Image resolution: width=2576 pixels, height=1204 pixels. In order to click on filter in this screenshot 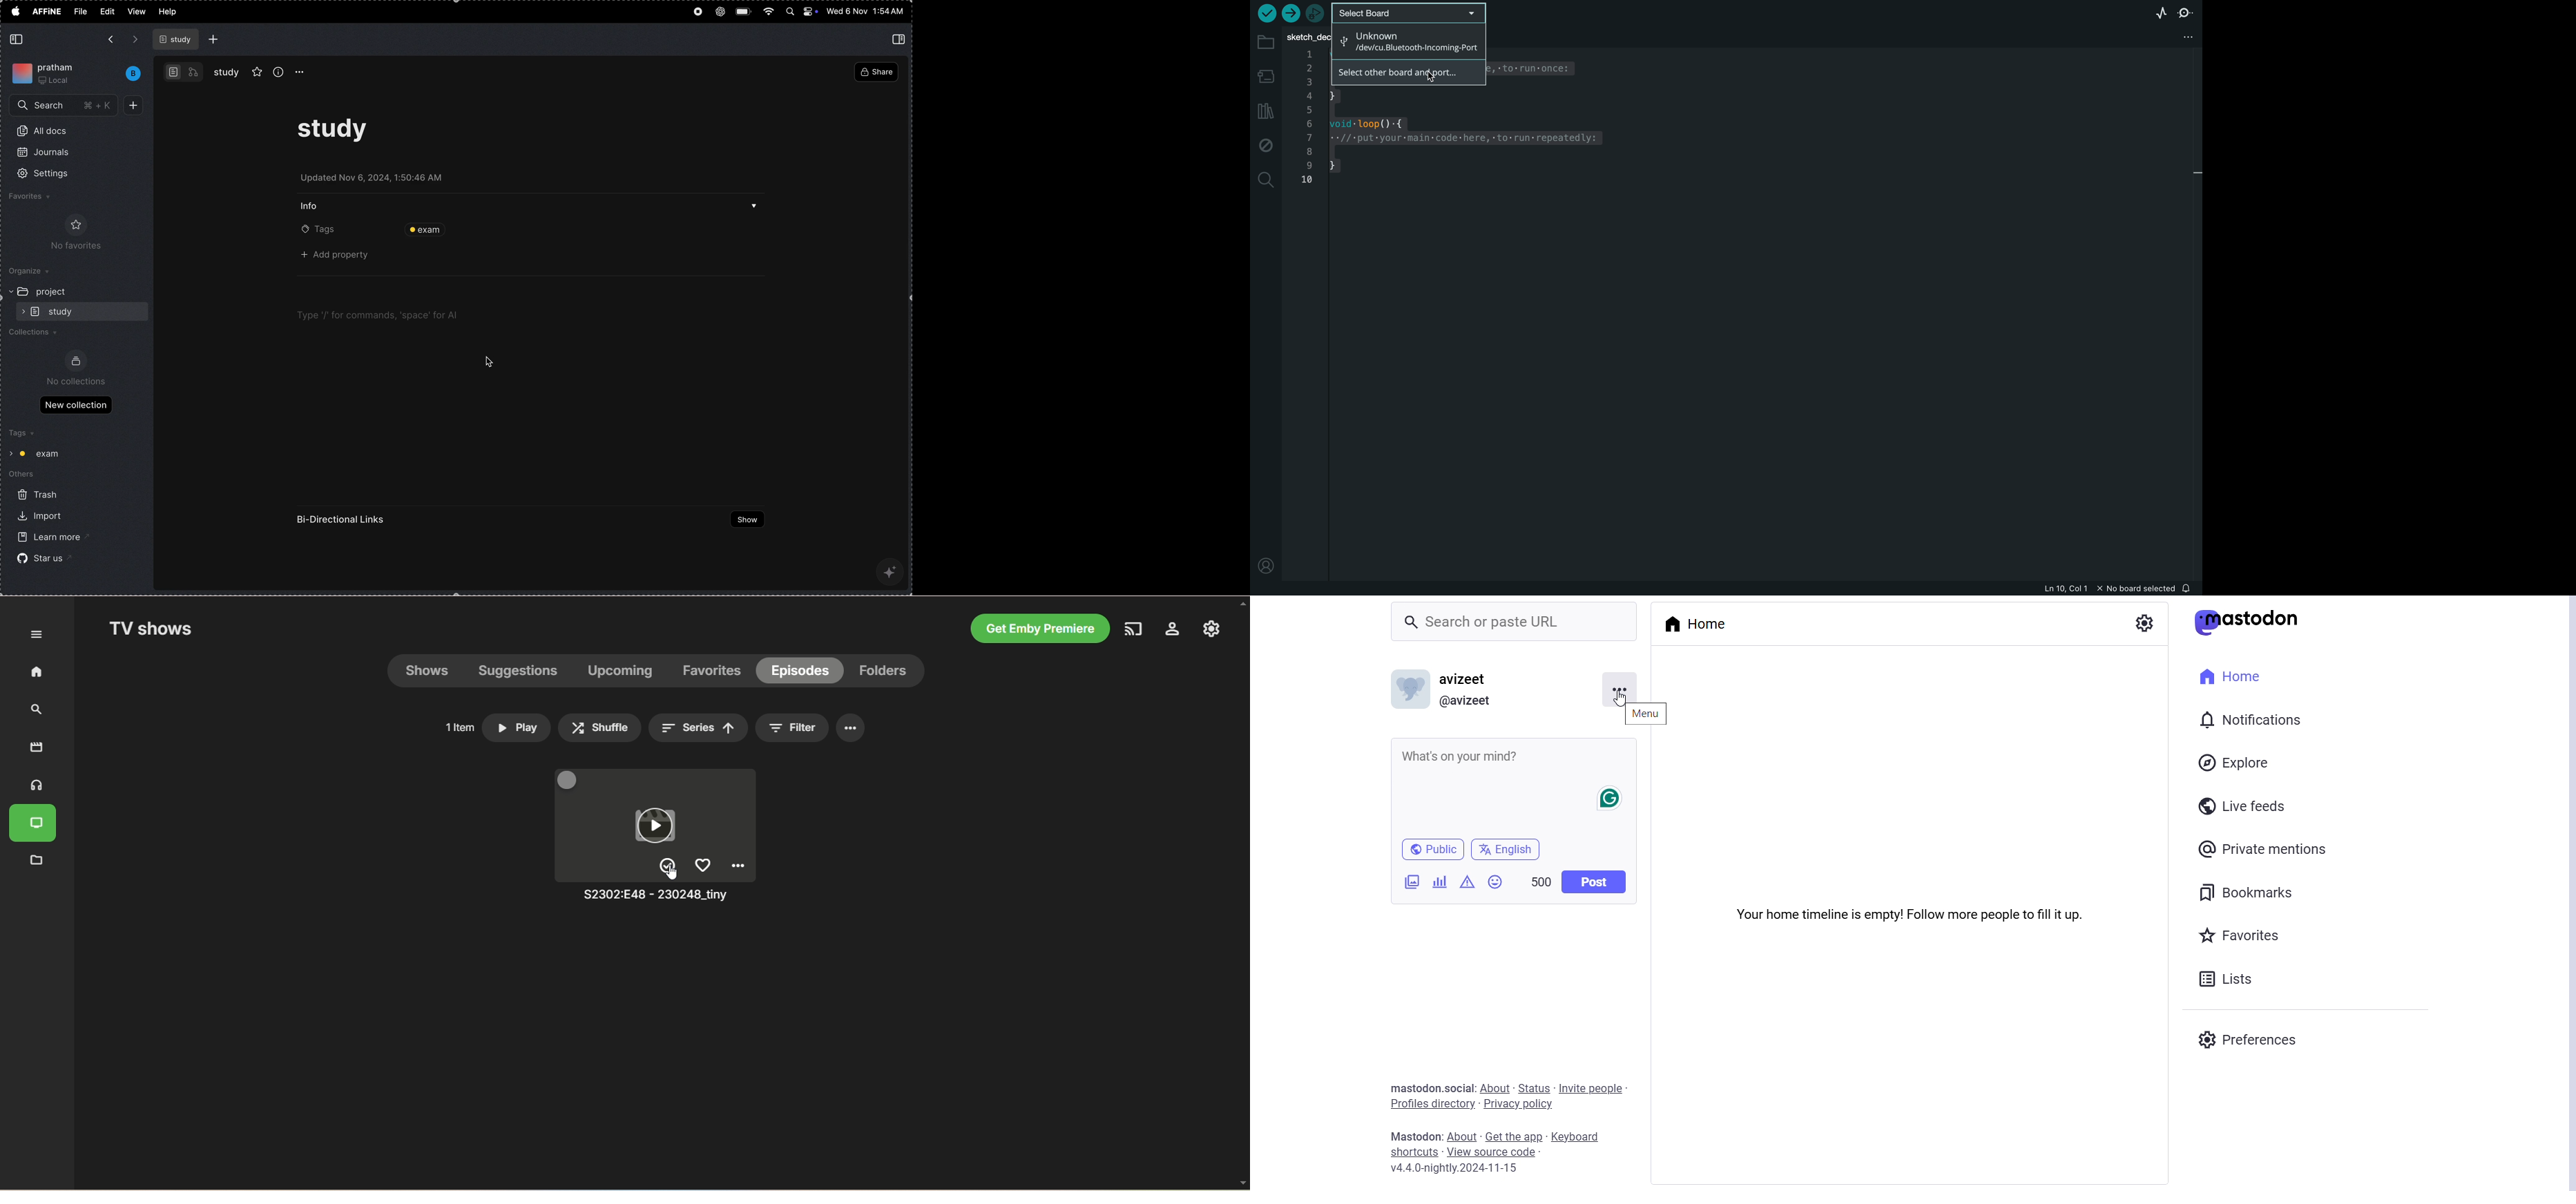, I will do `click(808, 728)`.